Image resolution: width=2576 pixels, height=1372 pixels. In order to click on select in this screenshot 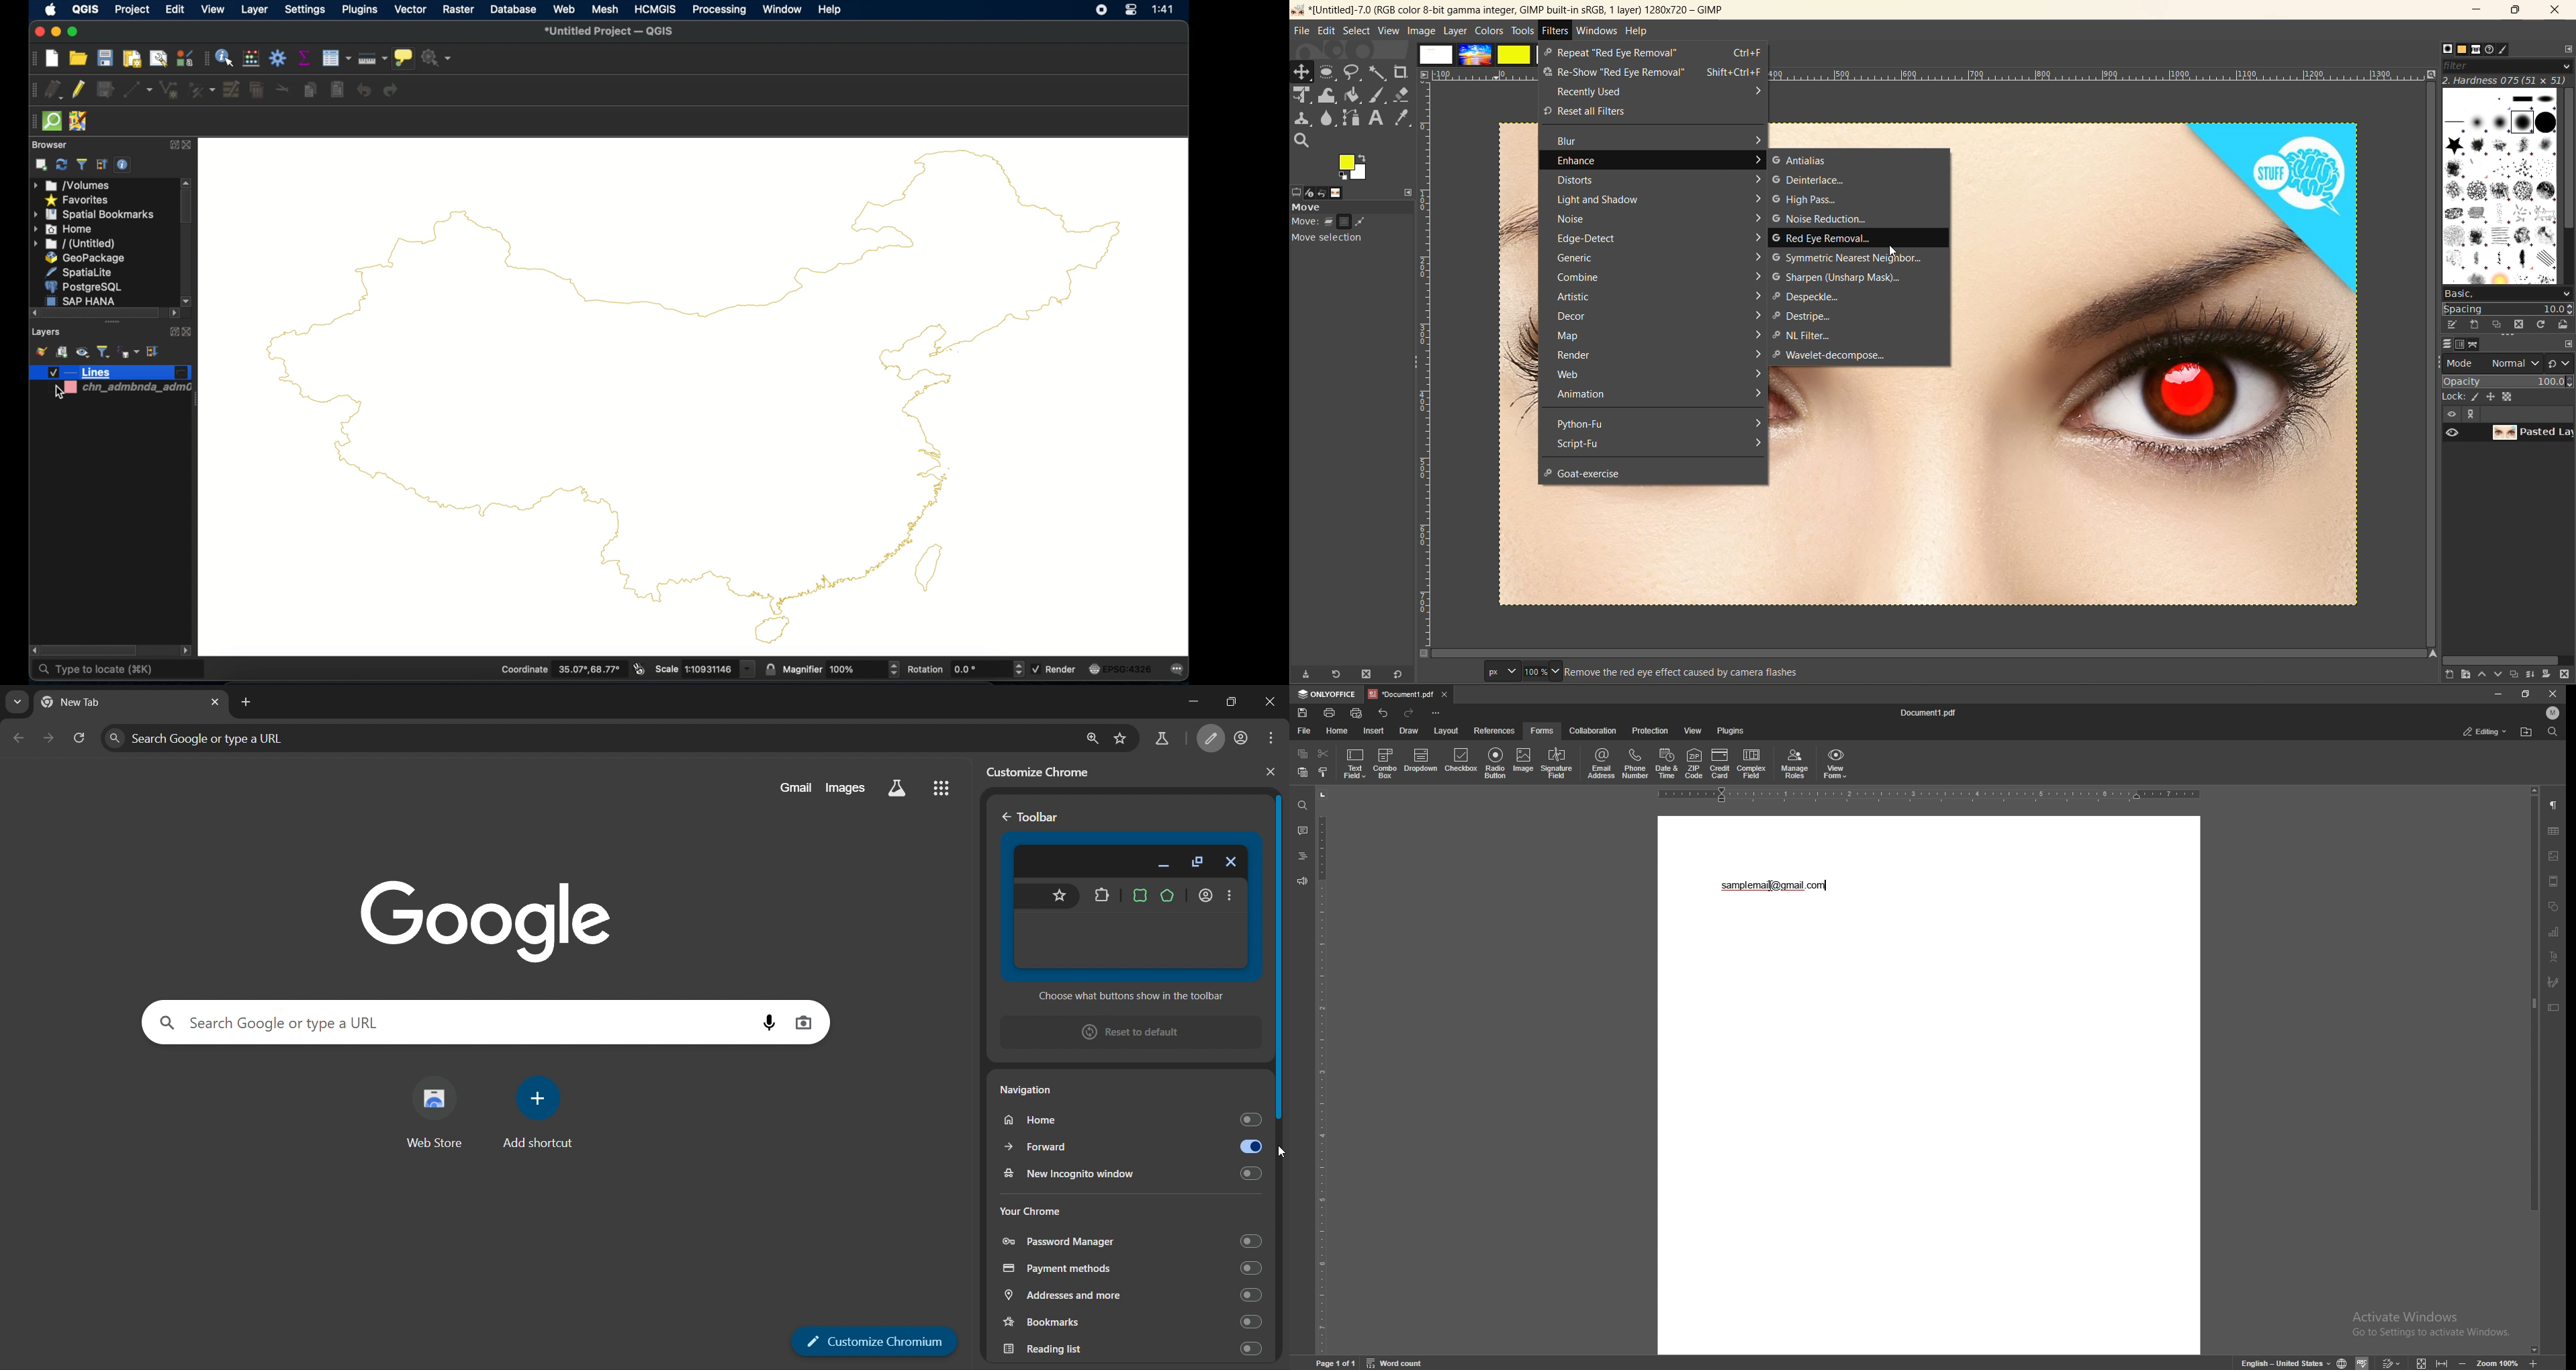, I will do `click(1356, 30)`.